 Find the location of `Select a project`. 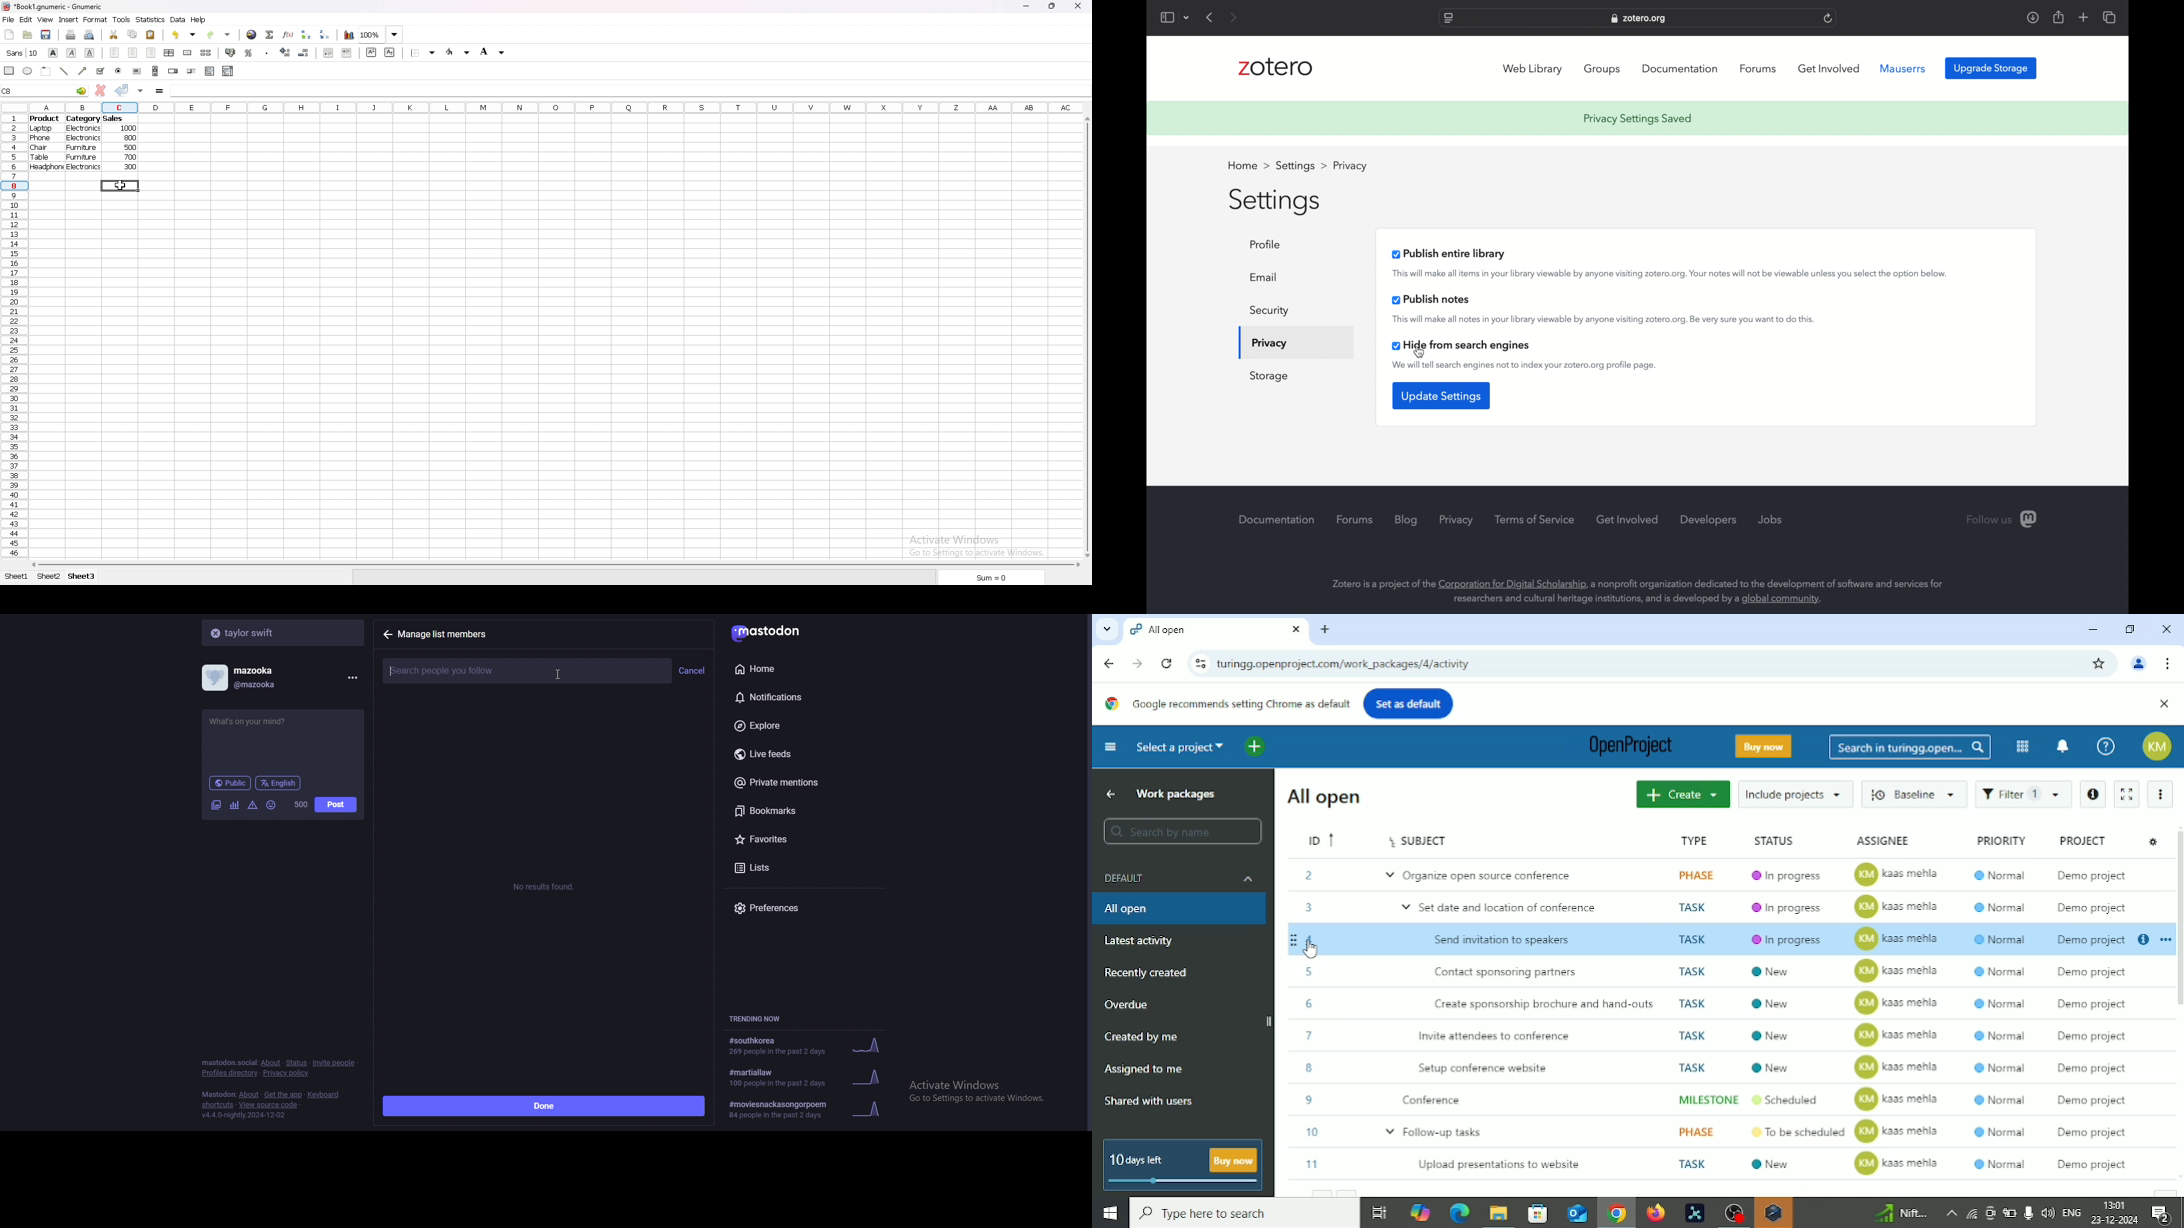

Select a project is located at coordinates (1181, 746).